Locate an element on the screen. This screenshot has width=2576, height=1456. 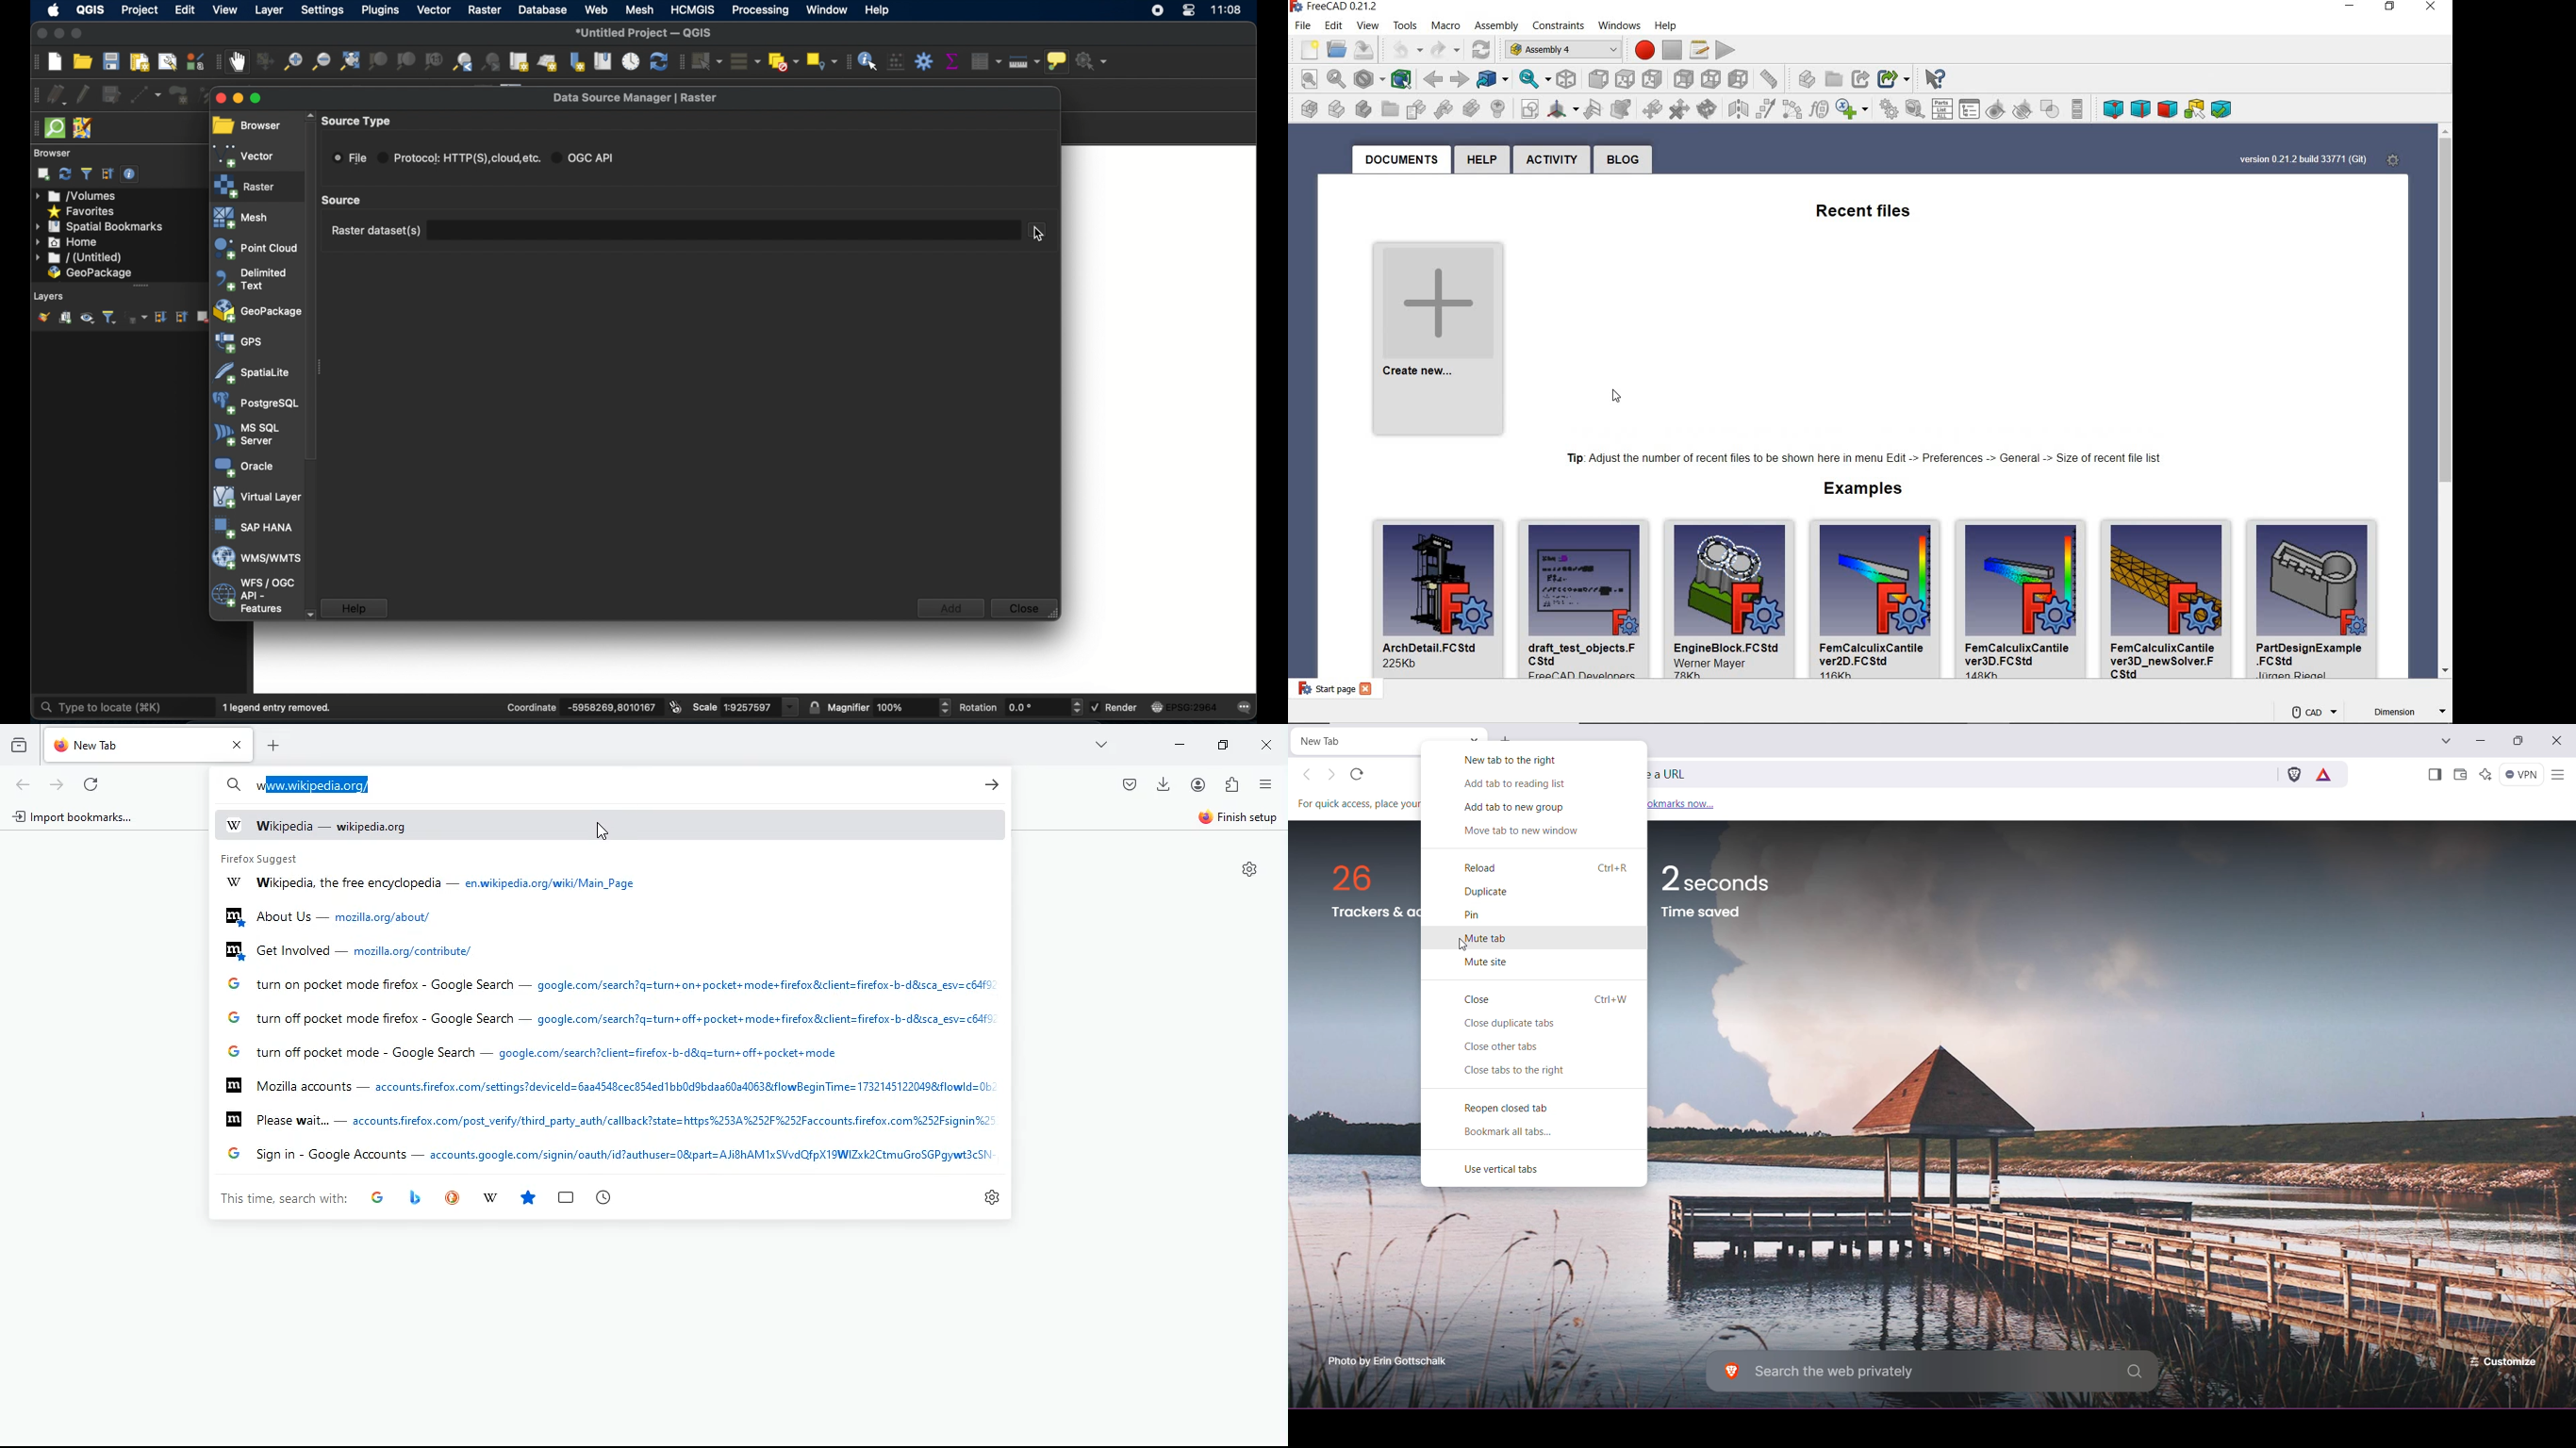
pan map to selection is located at coordinates (267, 62).